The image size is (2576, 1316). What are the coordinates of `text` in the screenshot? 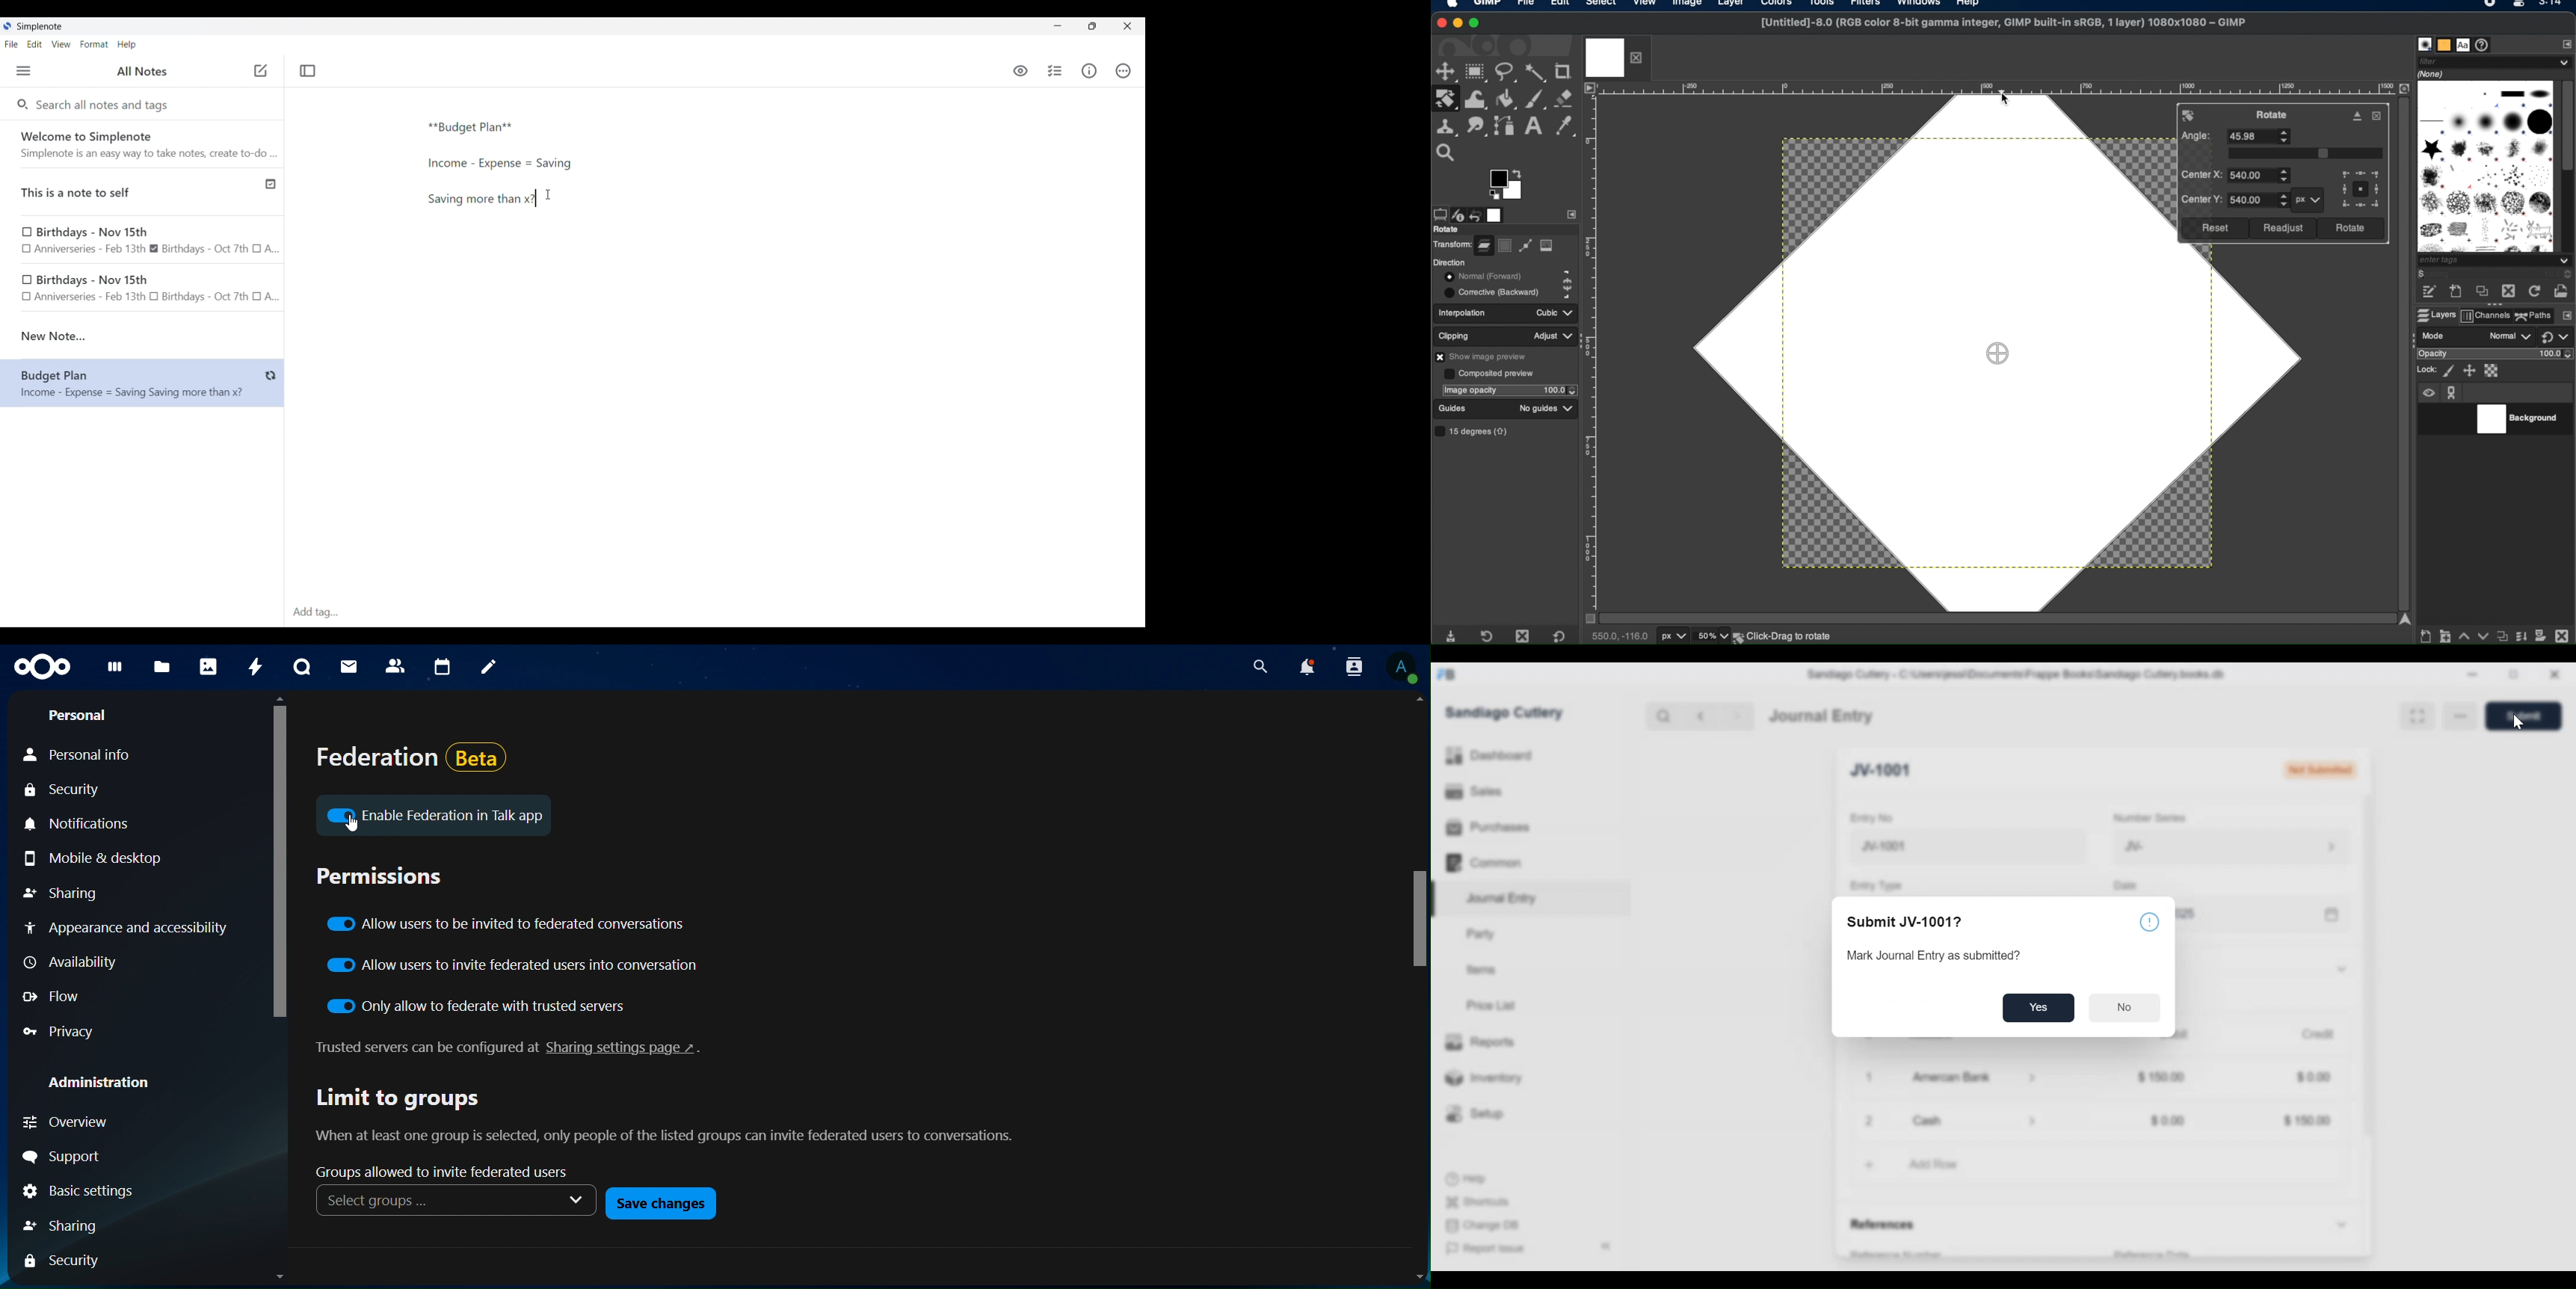 It's located at (661, 1136).